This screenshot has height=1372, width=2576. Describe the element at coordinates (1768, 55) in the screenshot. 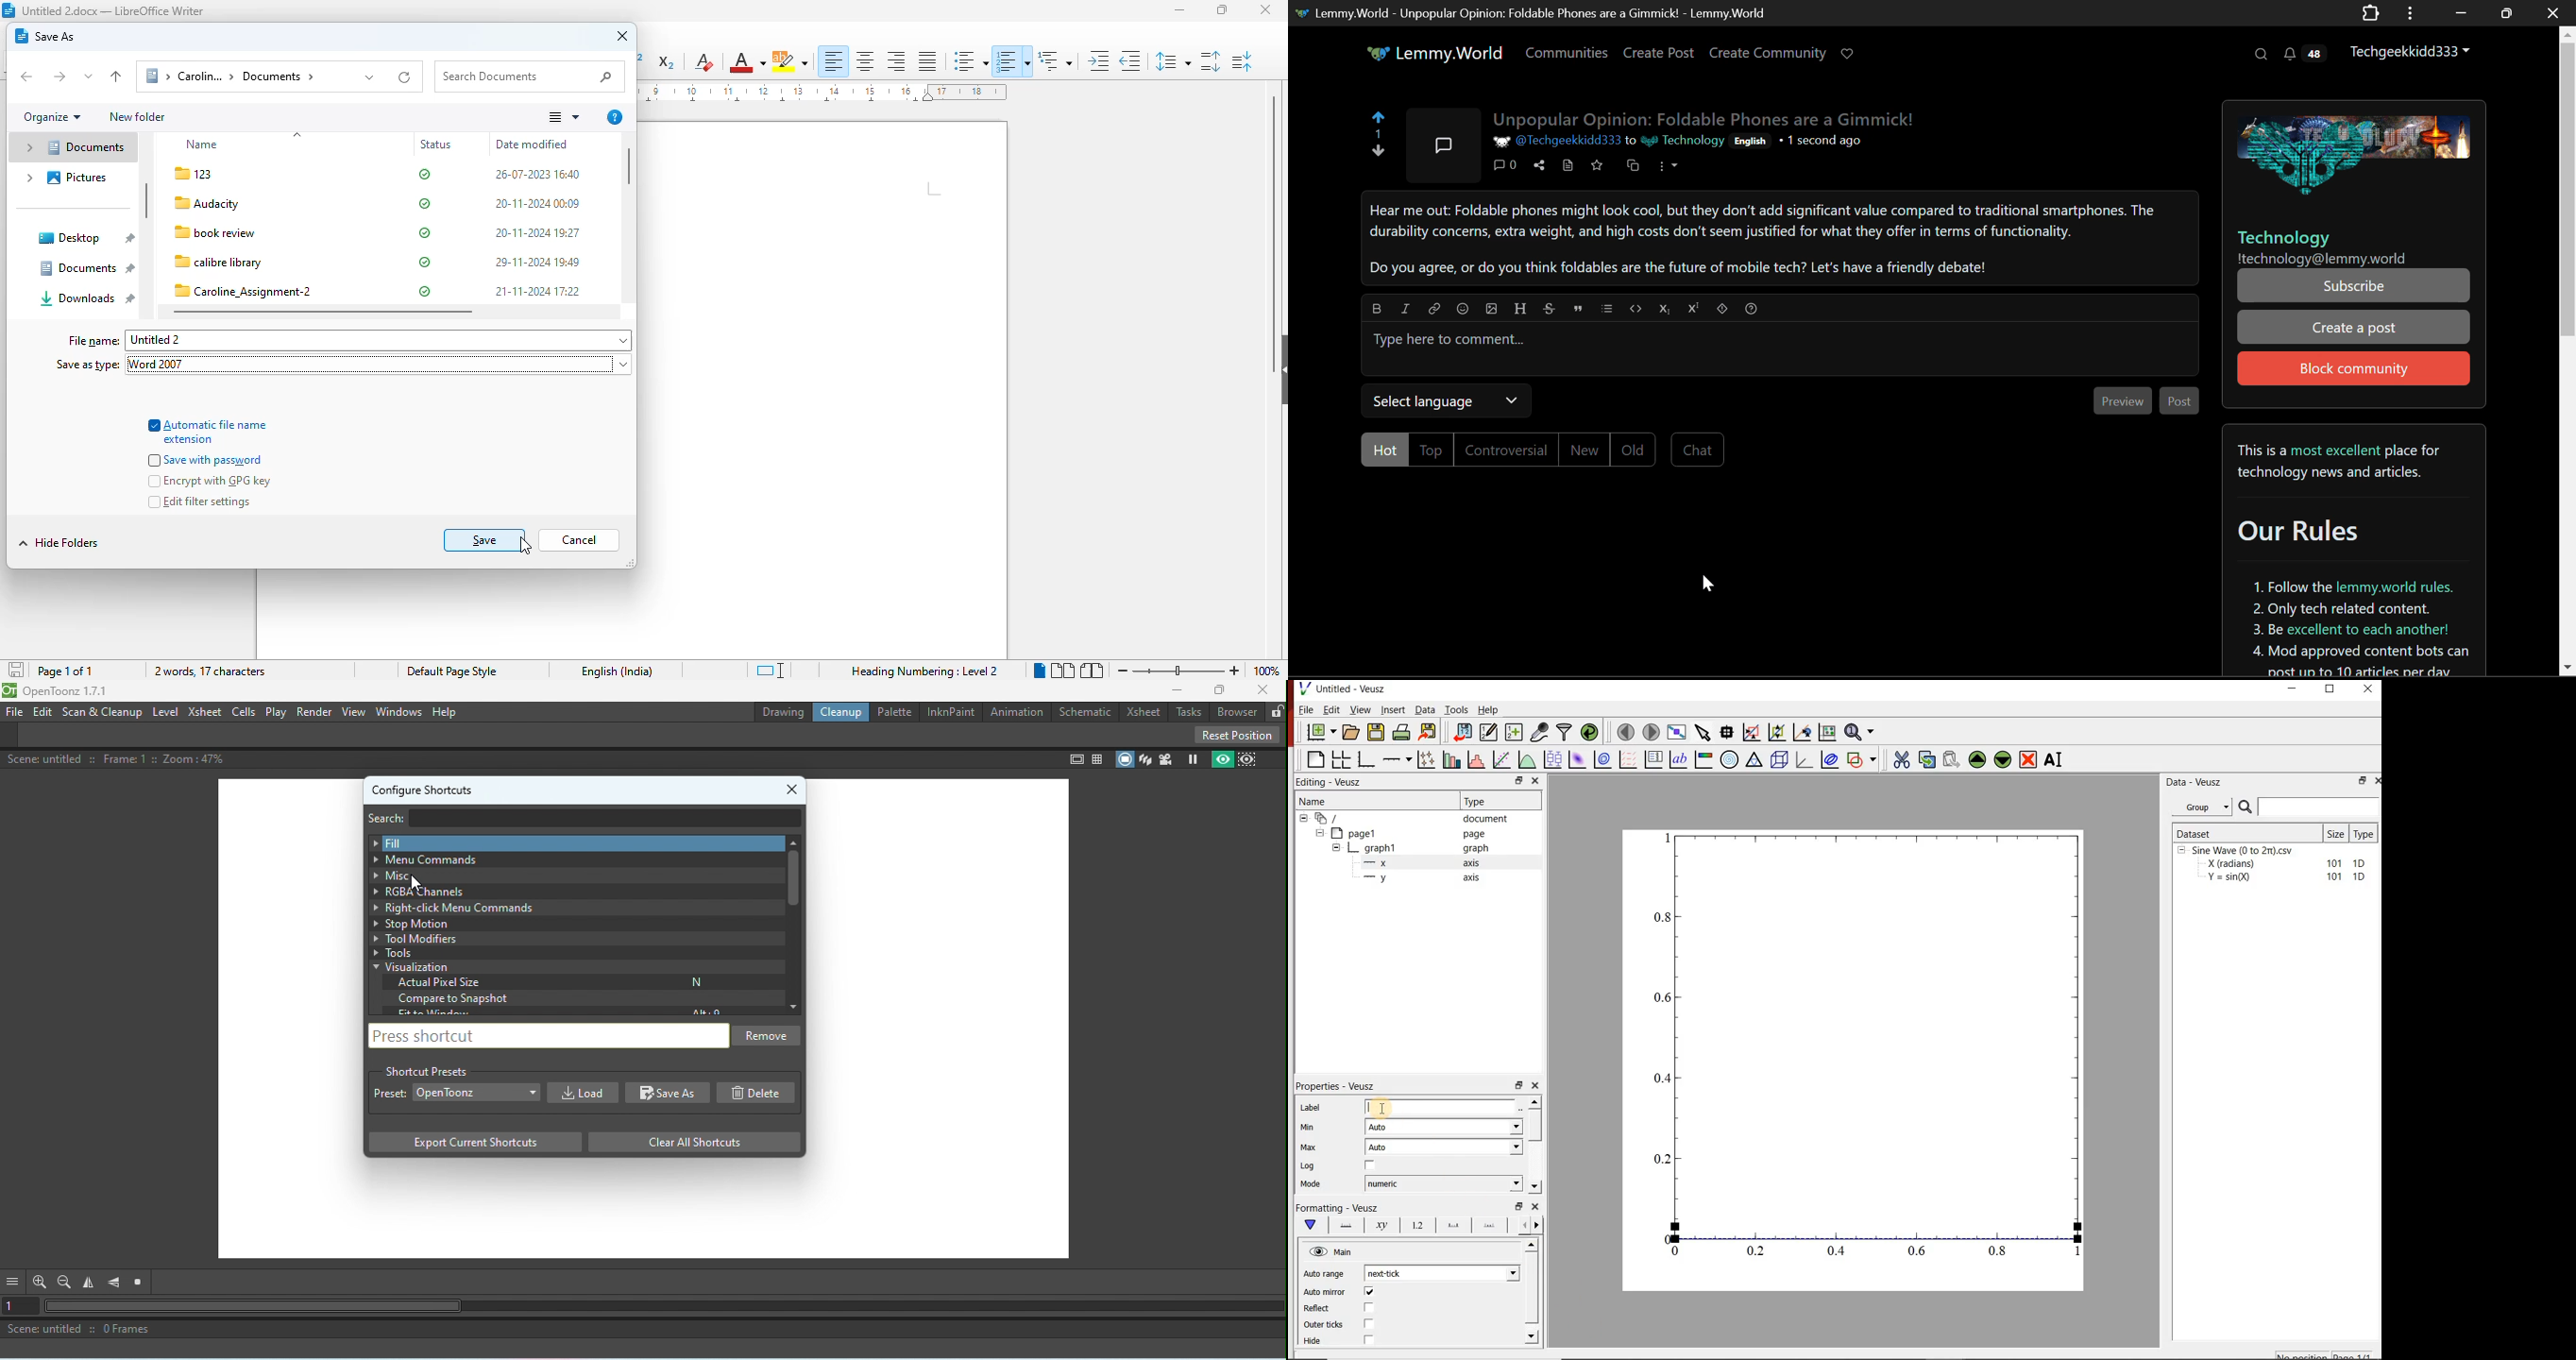

I see `Create Community` at that location.